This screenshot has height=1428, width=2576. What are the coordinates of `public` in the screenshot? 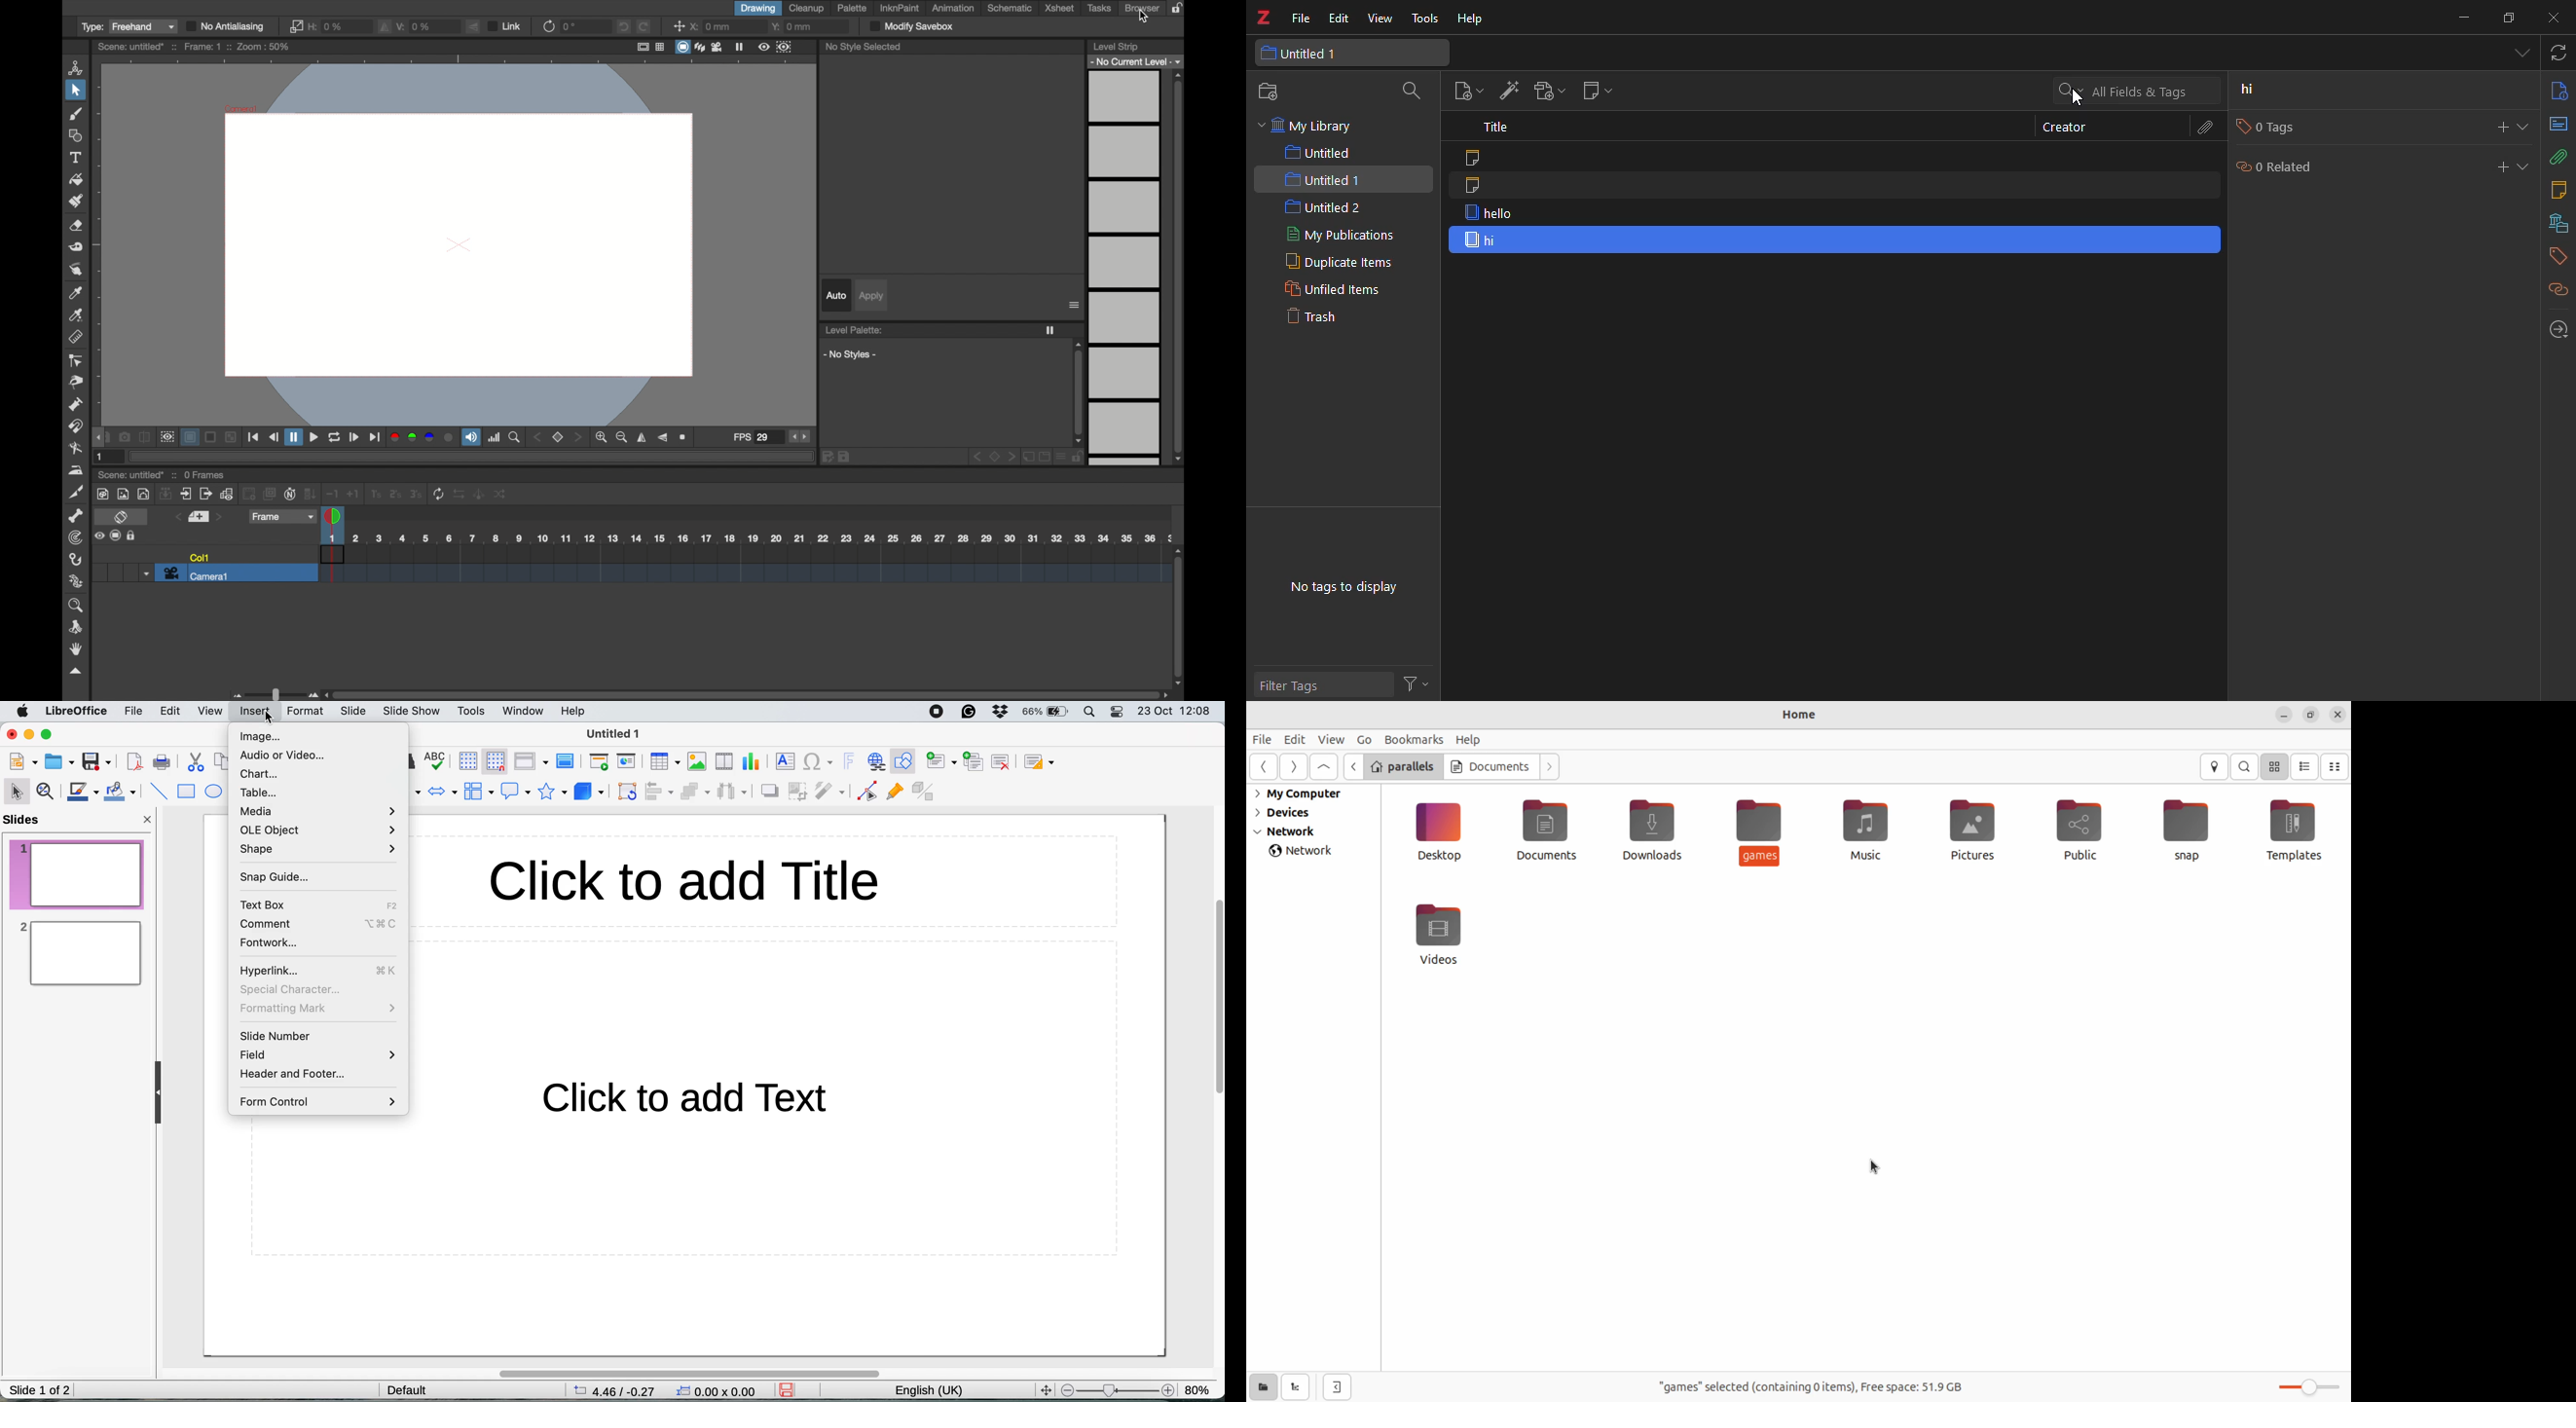 It's located at (2084, 831).